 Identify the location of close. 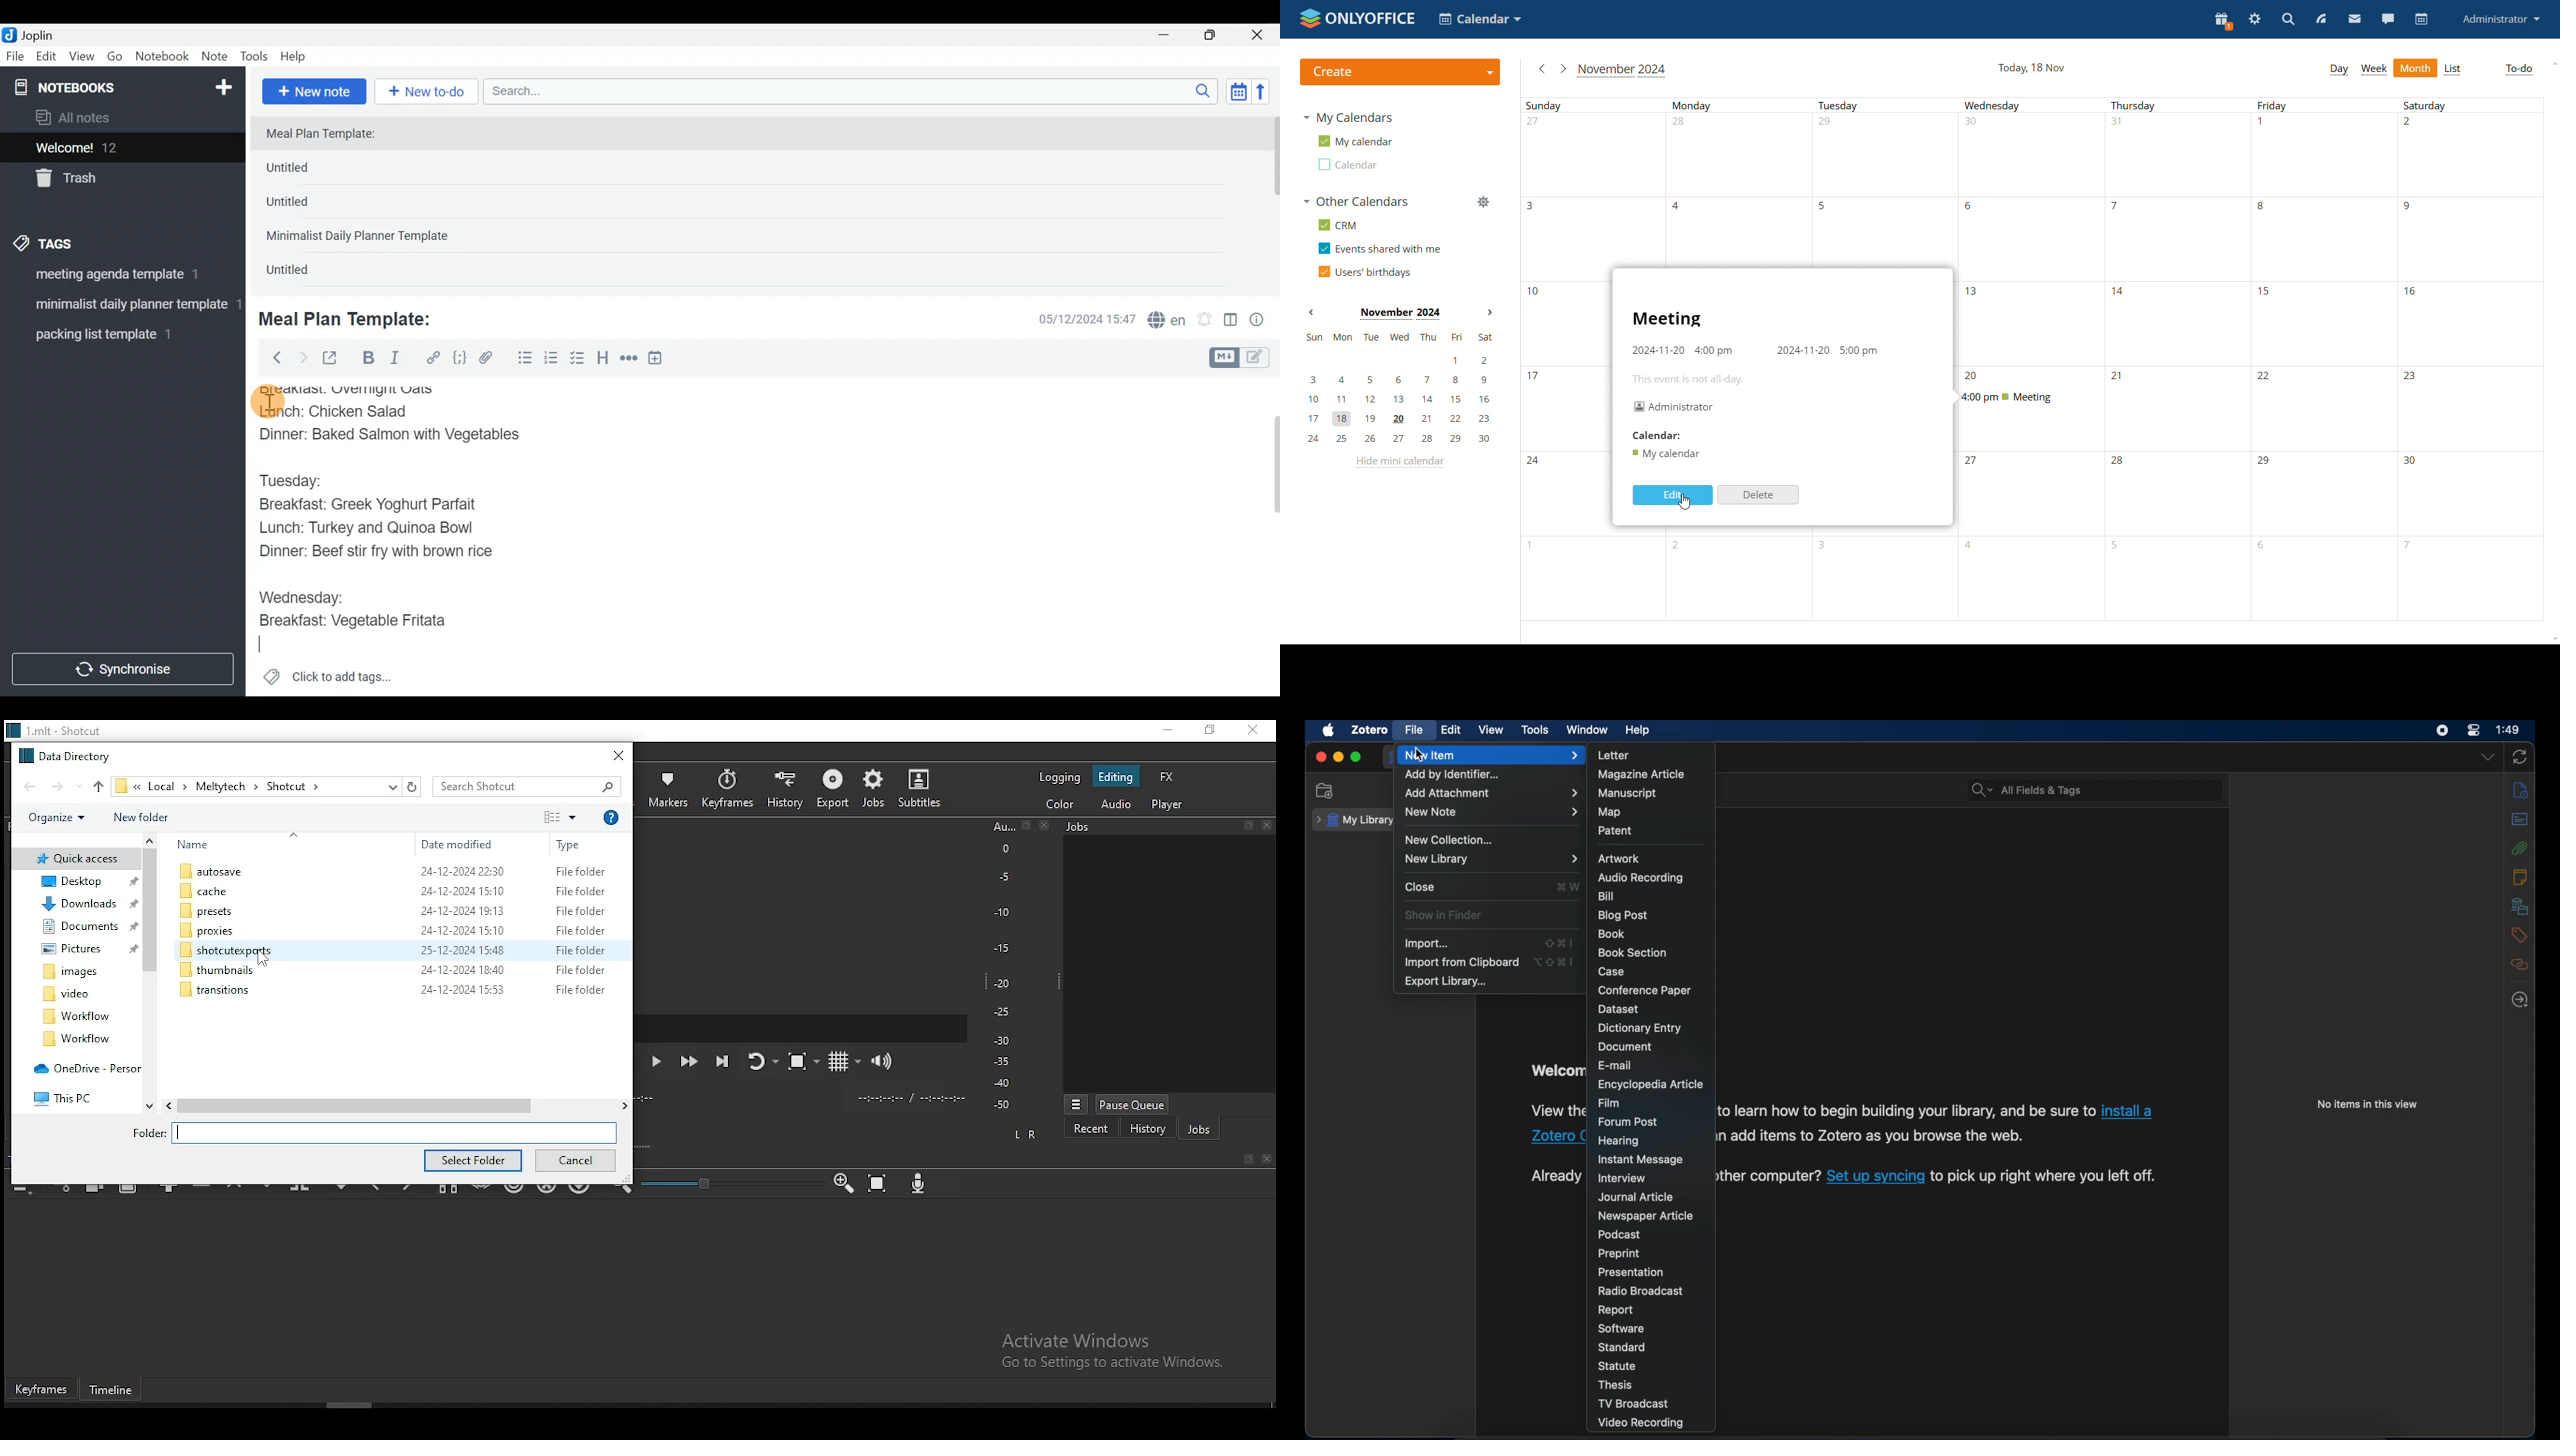
(1320, 757).